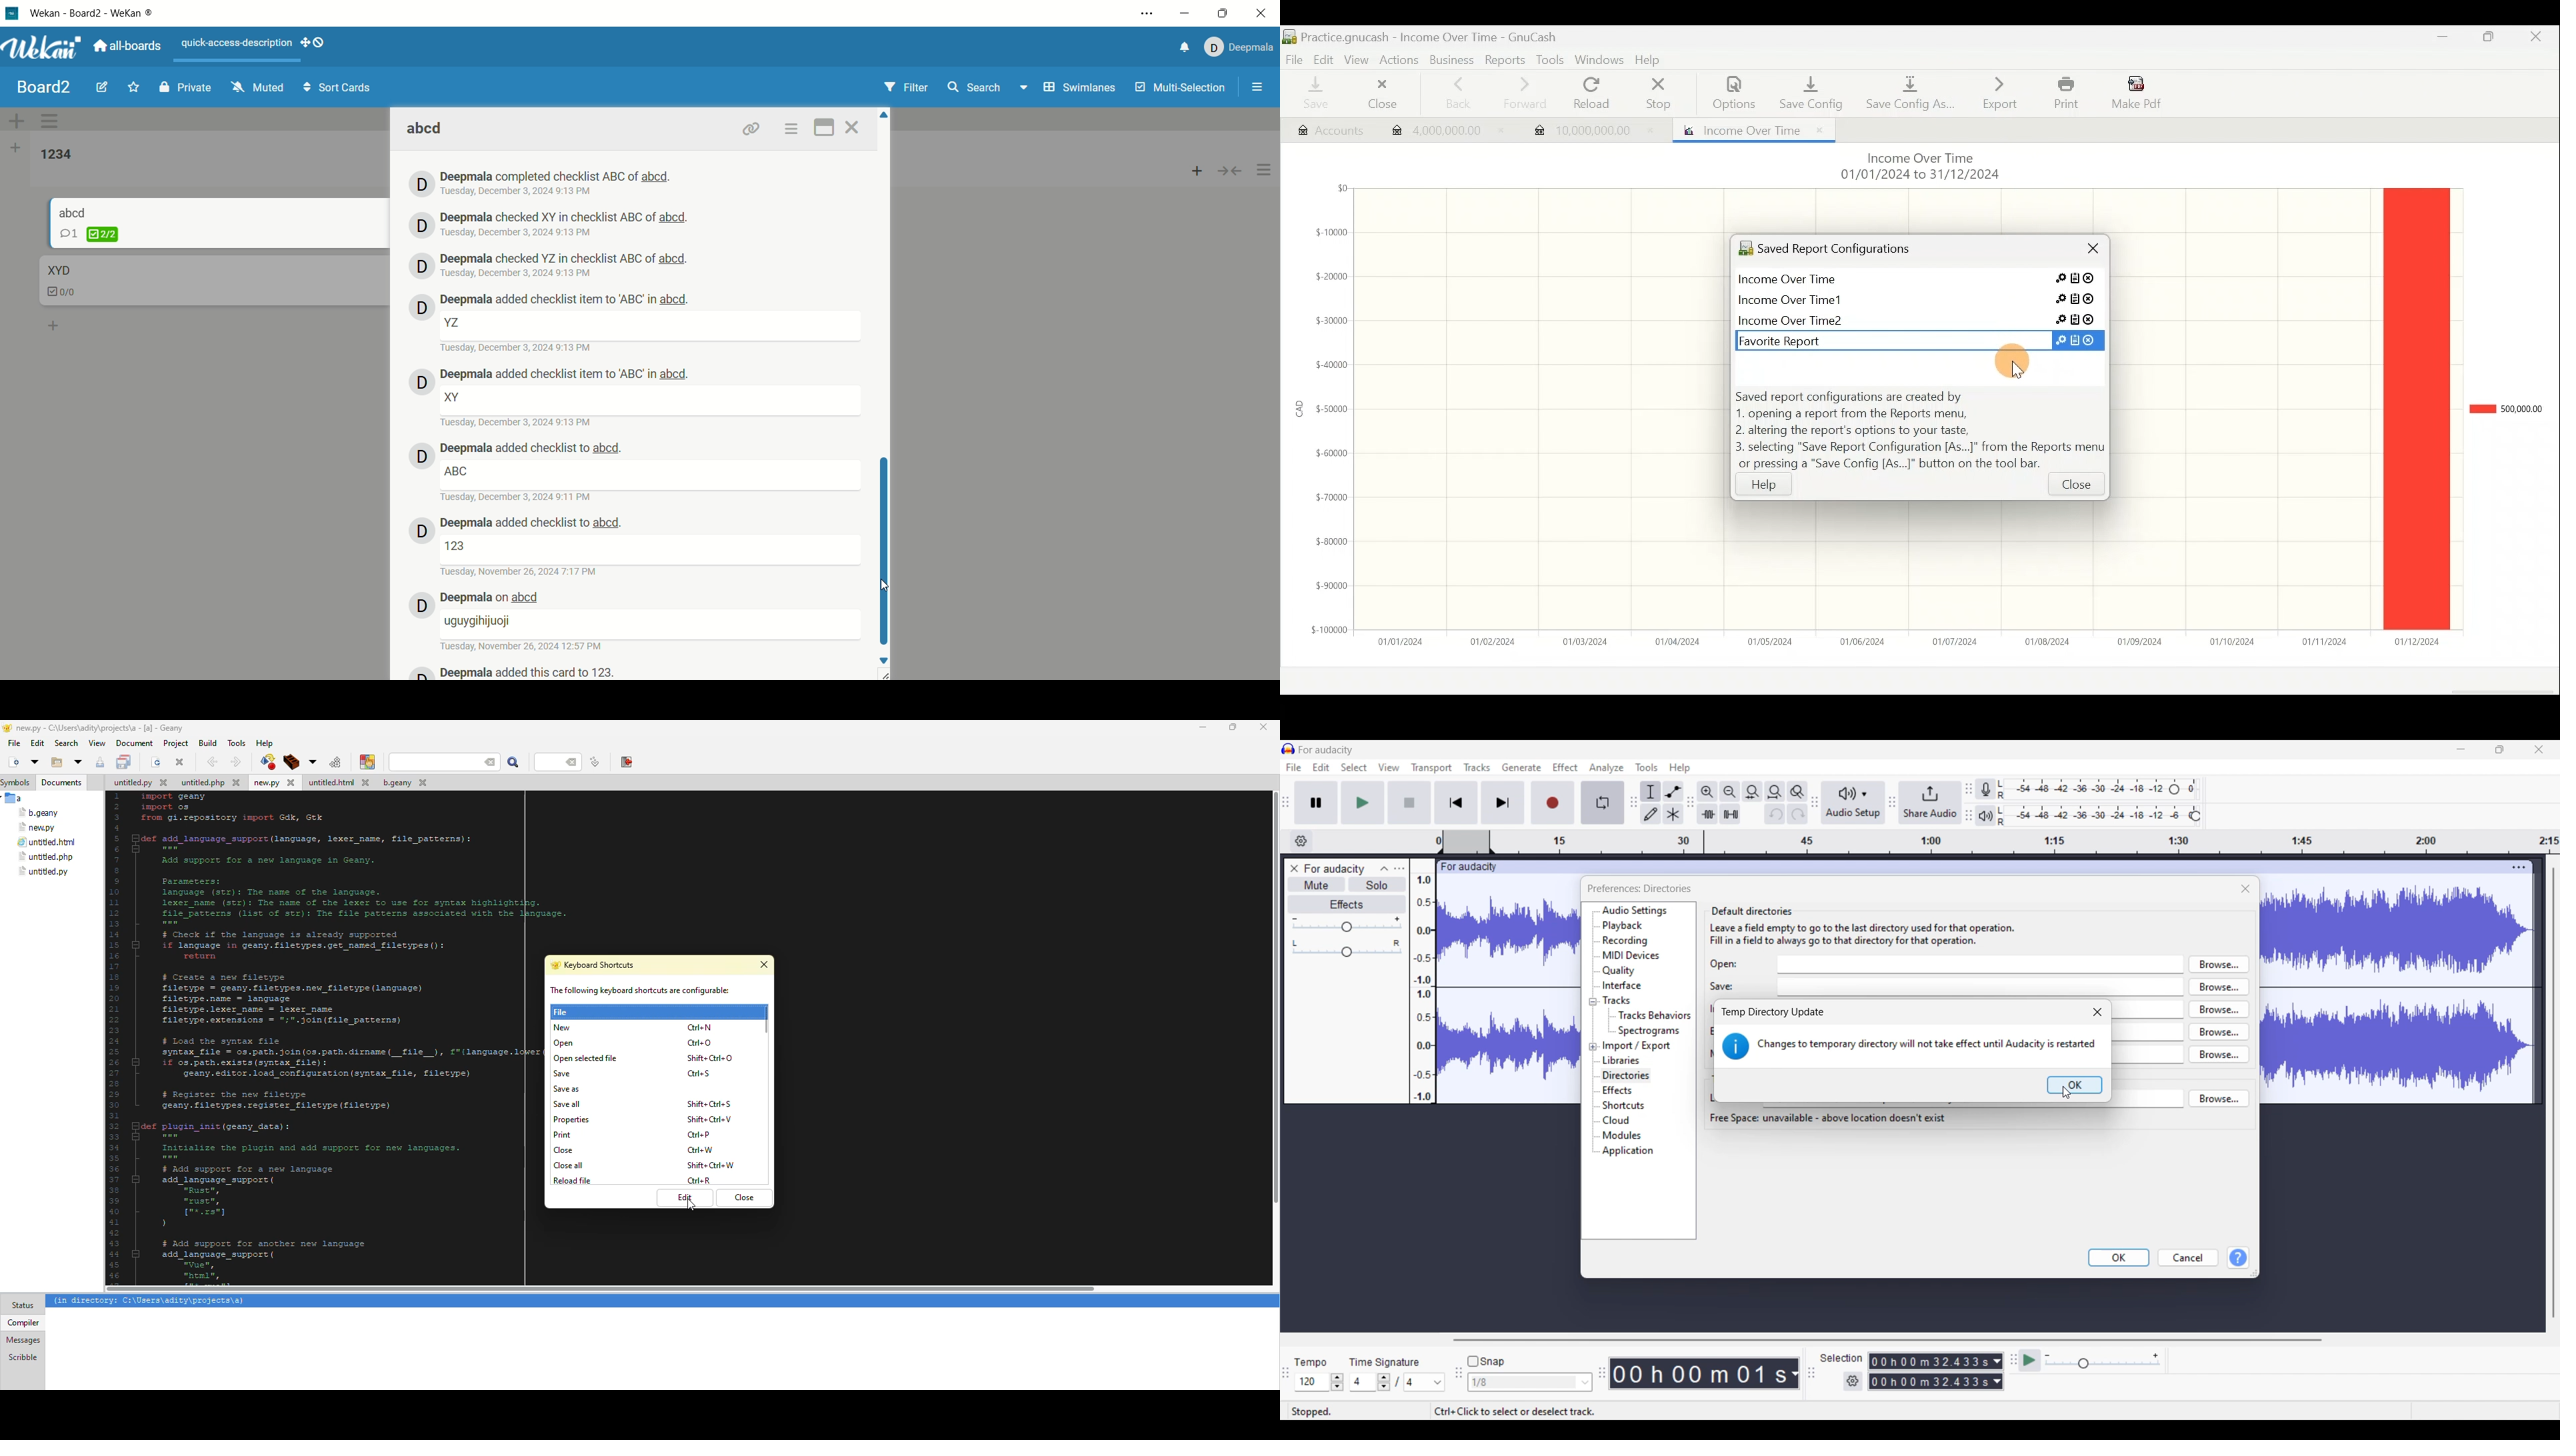 The height and width of the screenshot is (1456, 2576). Describe the element at coordinates (1149, 13) in the screenshot. I see `options` at that location.